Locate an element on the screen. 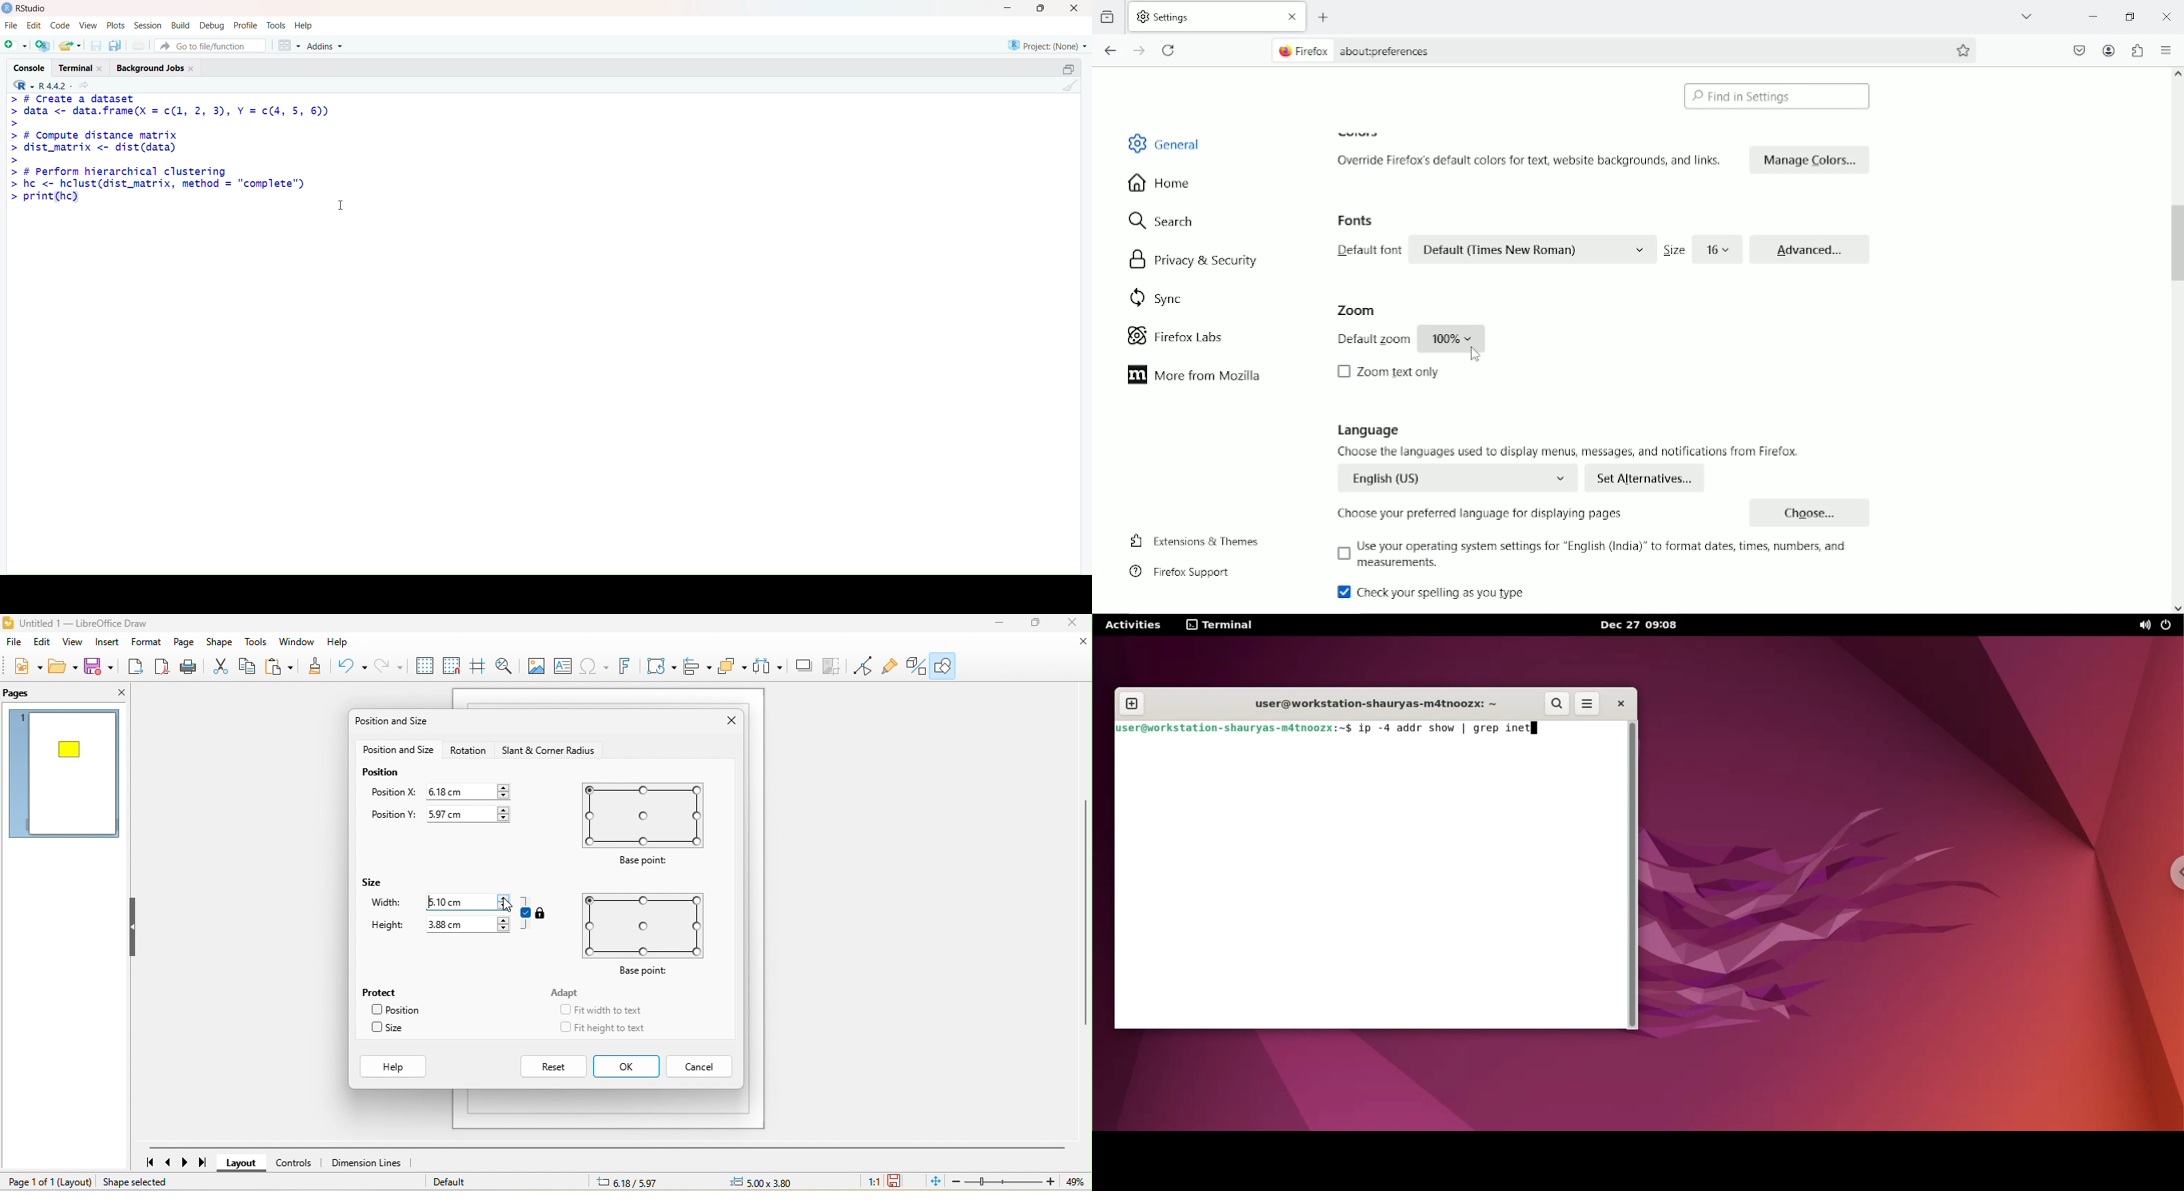  Close is located at coordinates (1293, 17).